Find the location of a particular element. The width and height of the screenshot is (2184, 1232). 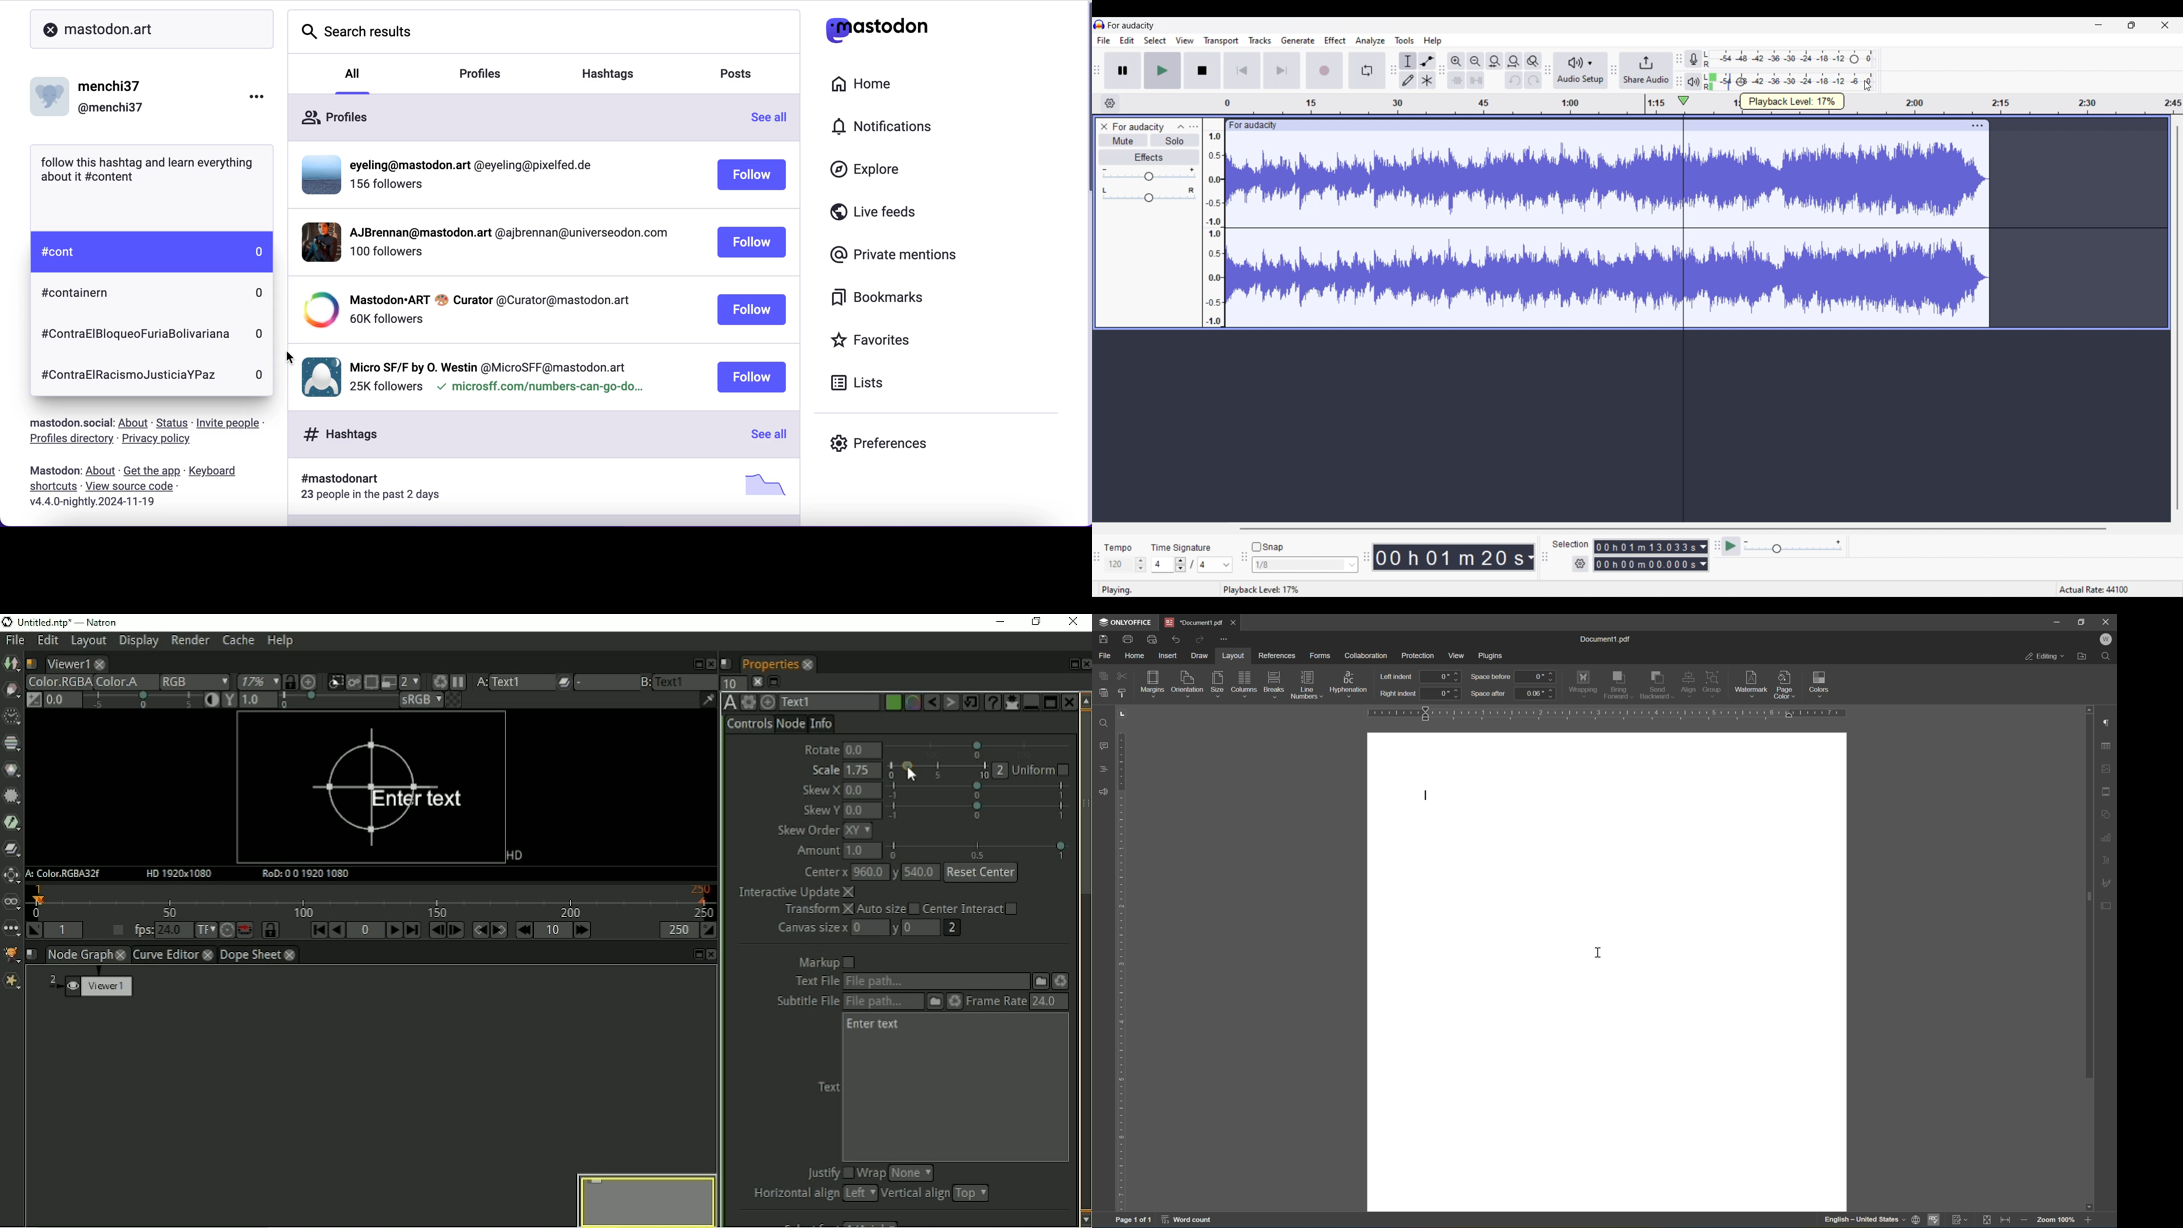

profiile is located at coordinates (476, 166).